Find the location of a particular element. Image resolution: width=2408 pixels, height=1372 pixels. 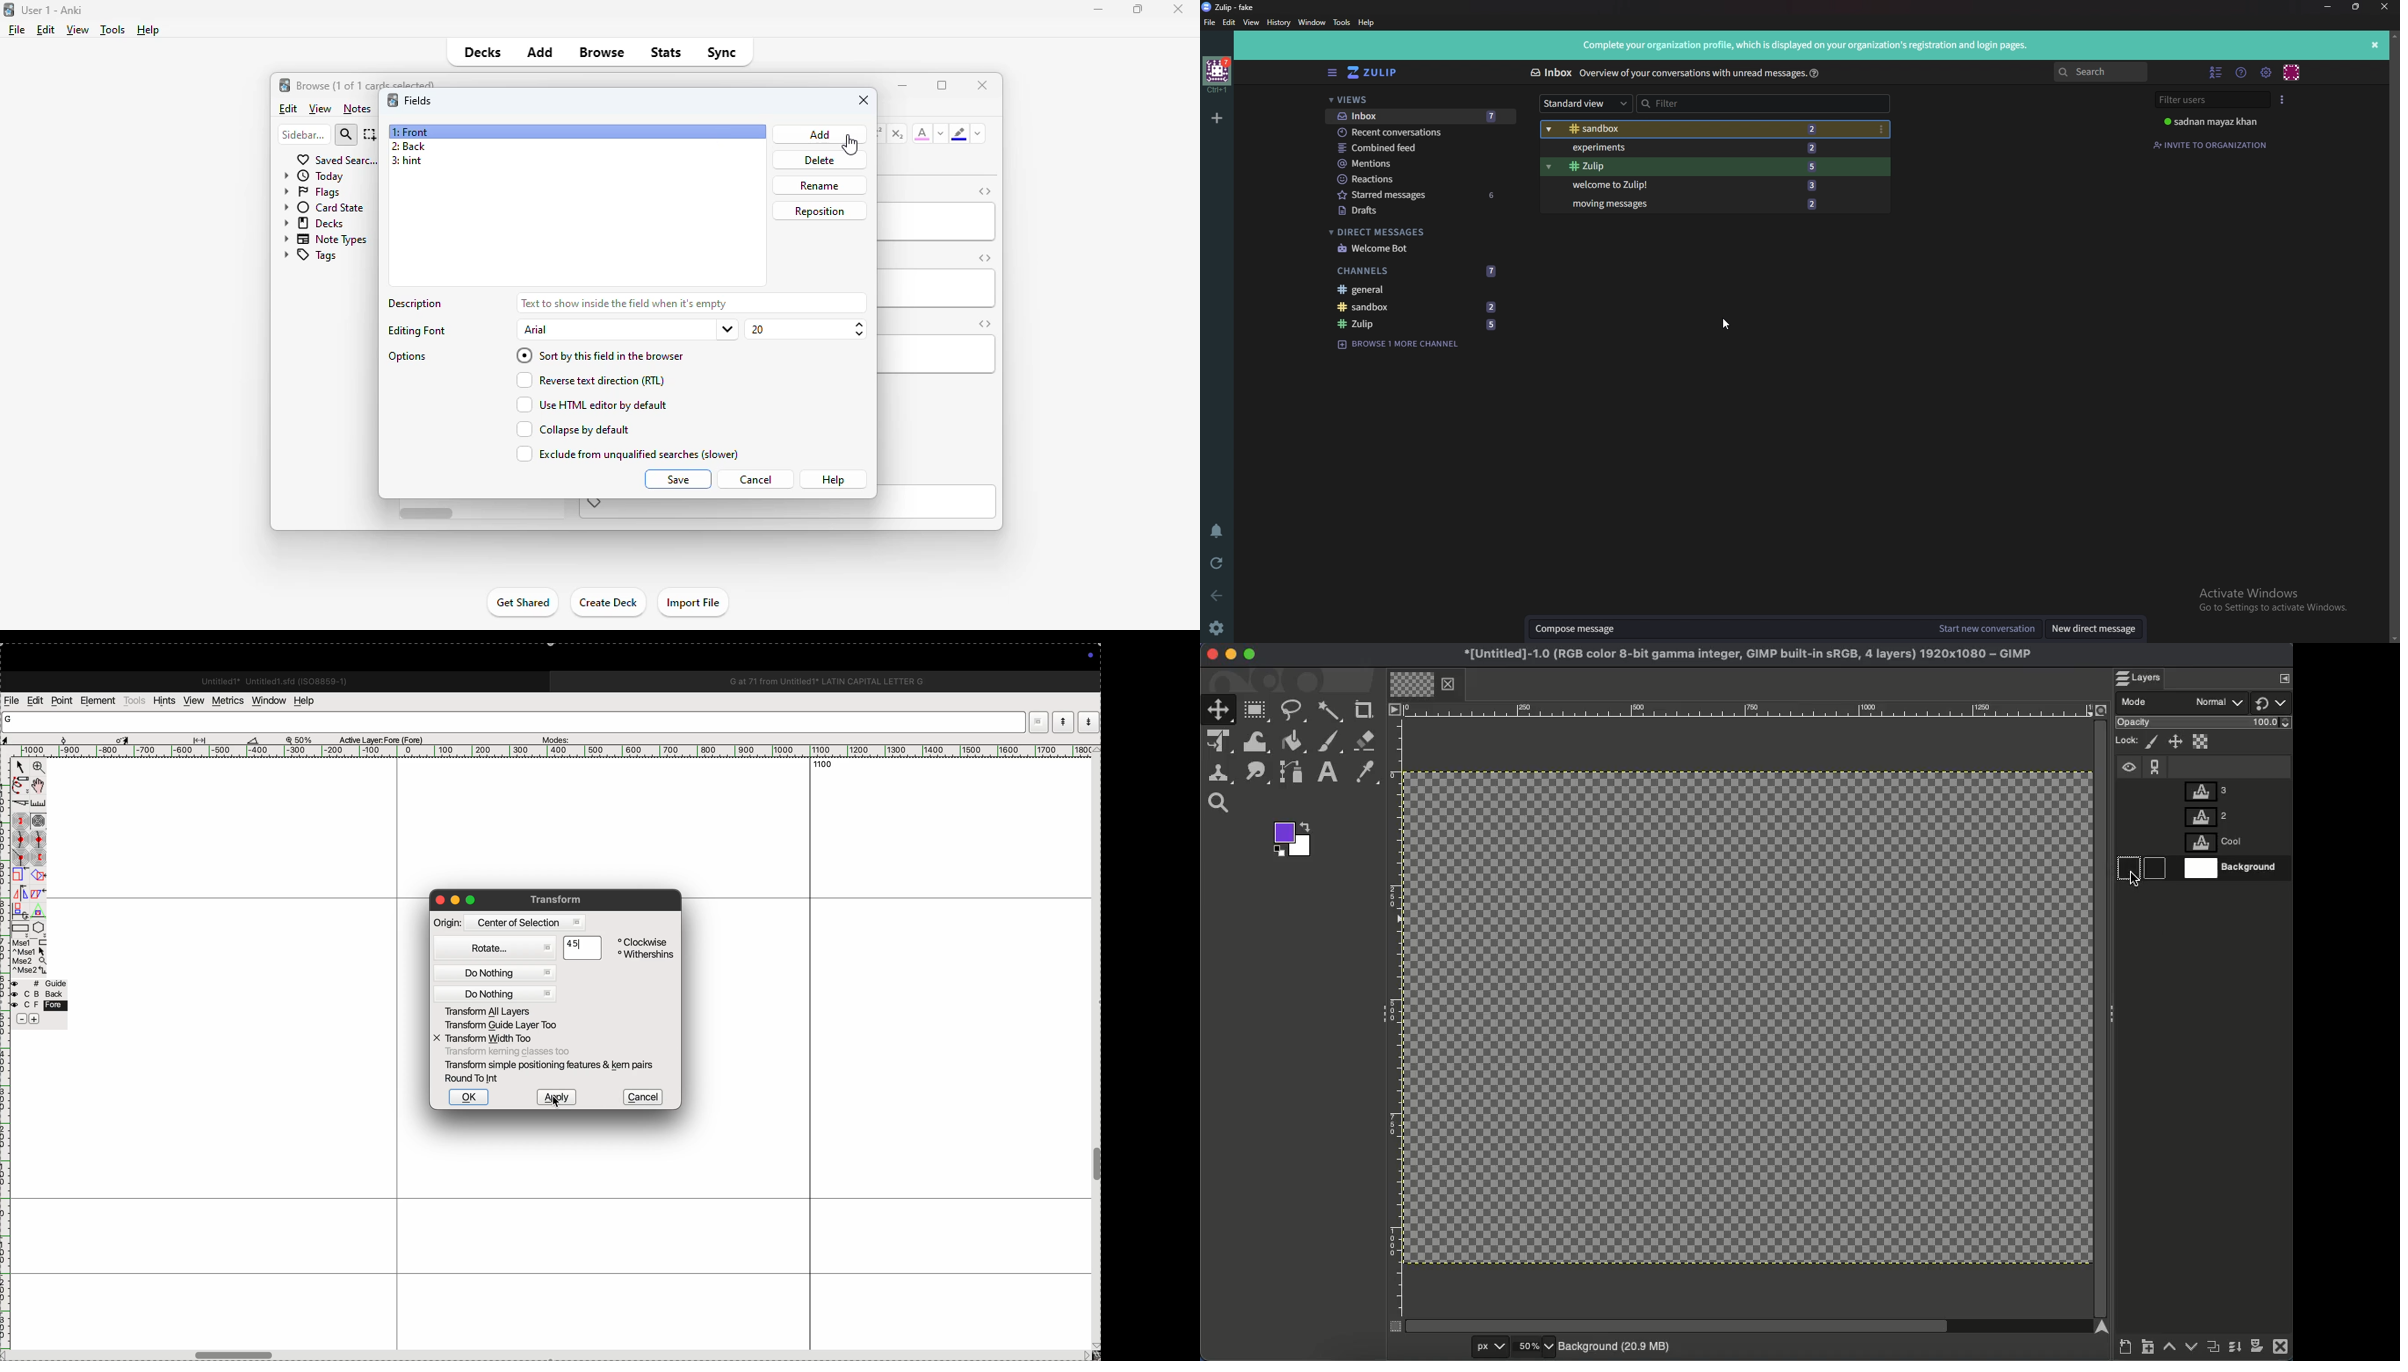

search is located at coordinates (346, 135).